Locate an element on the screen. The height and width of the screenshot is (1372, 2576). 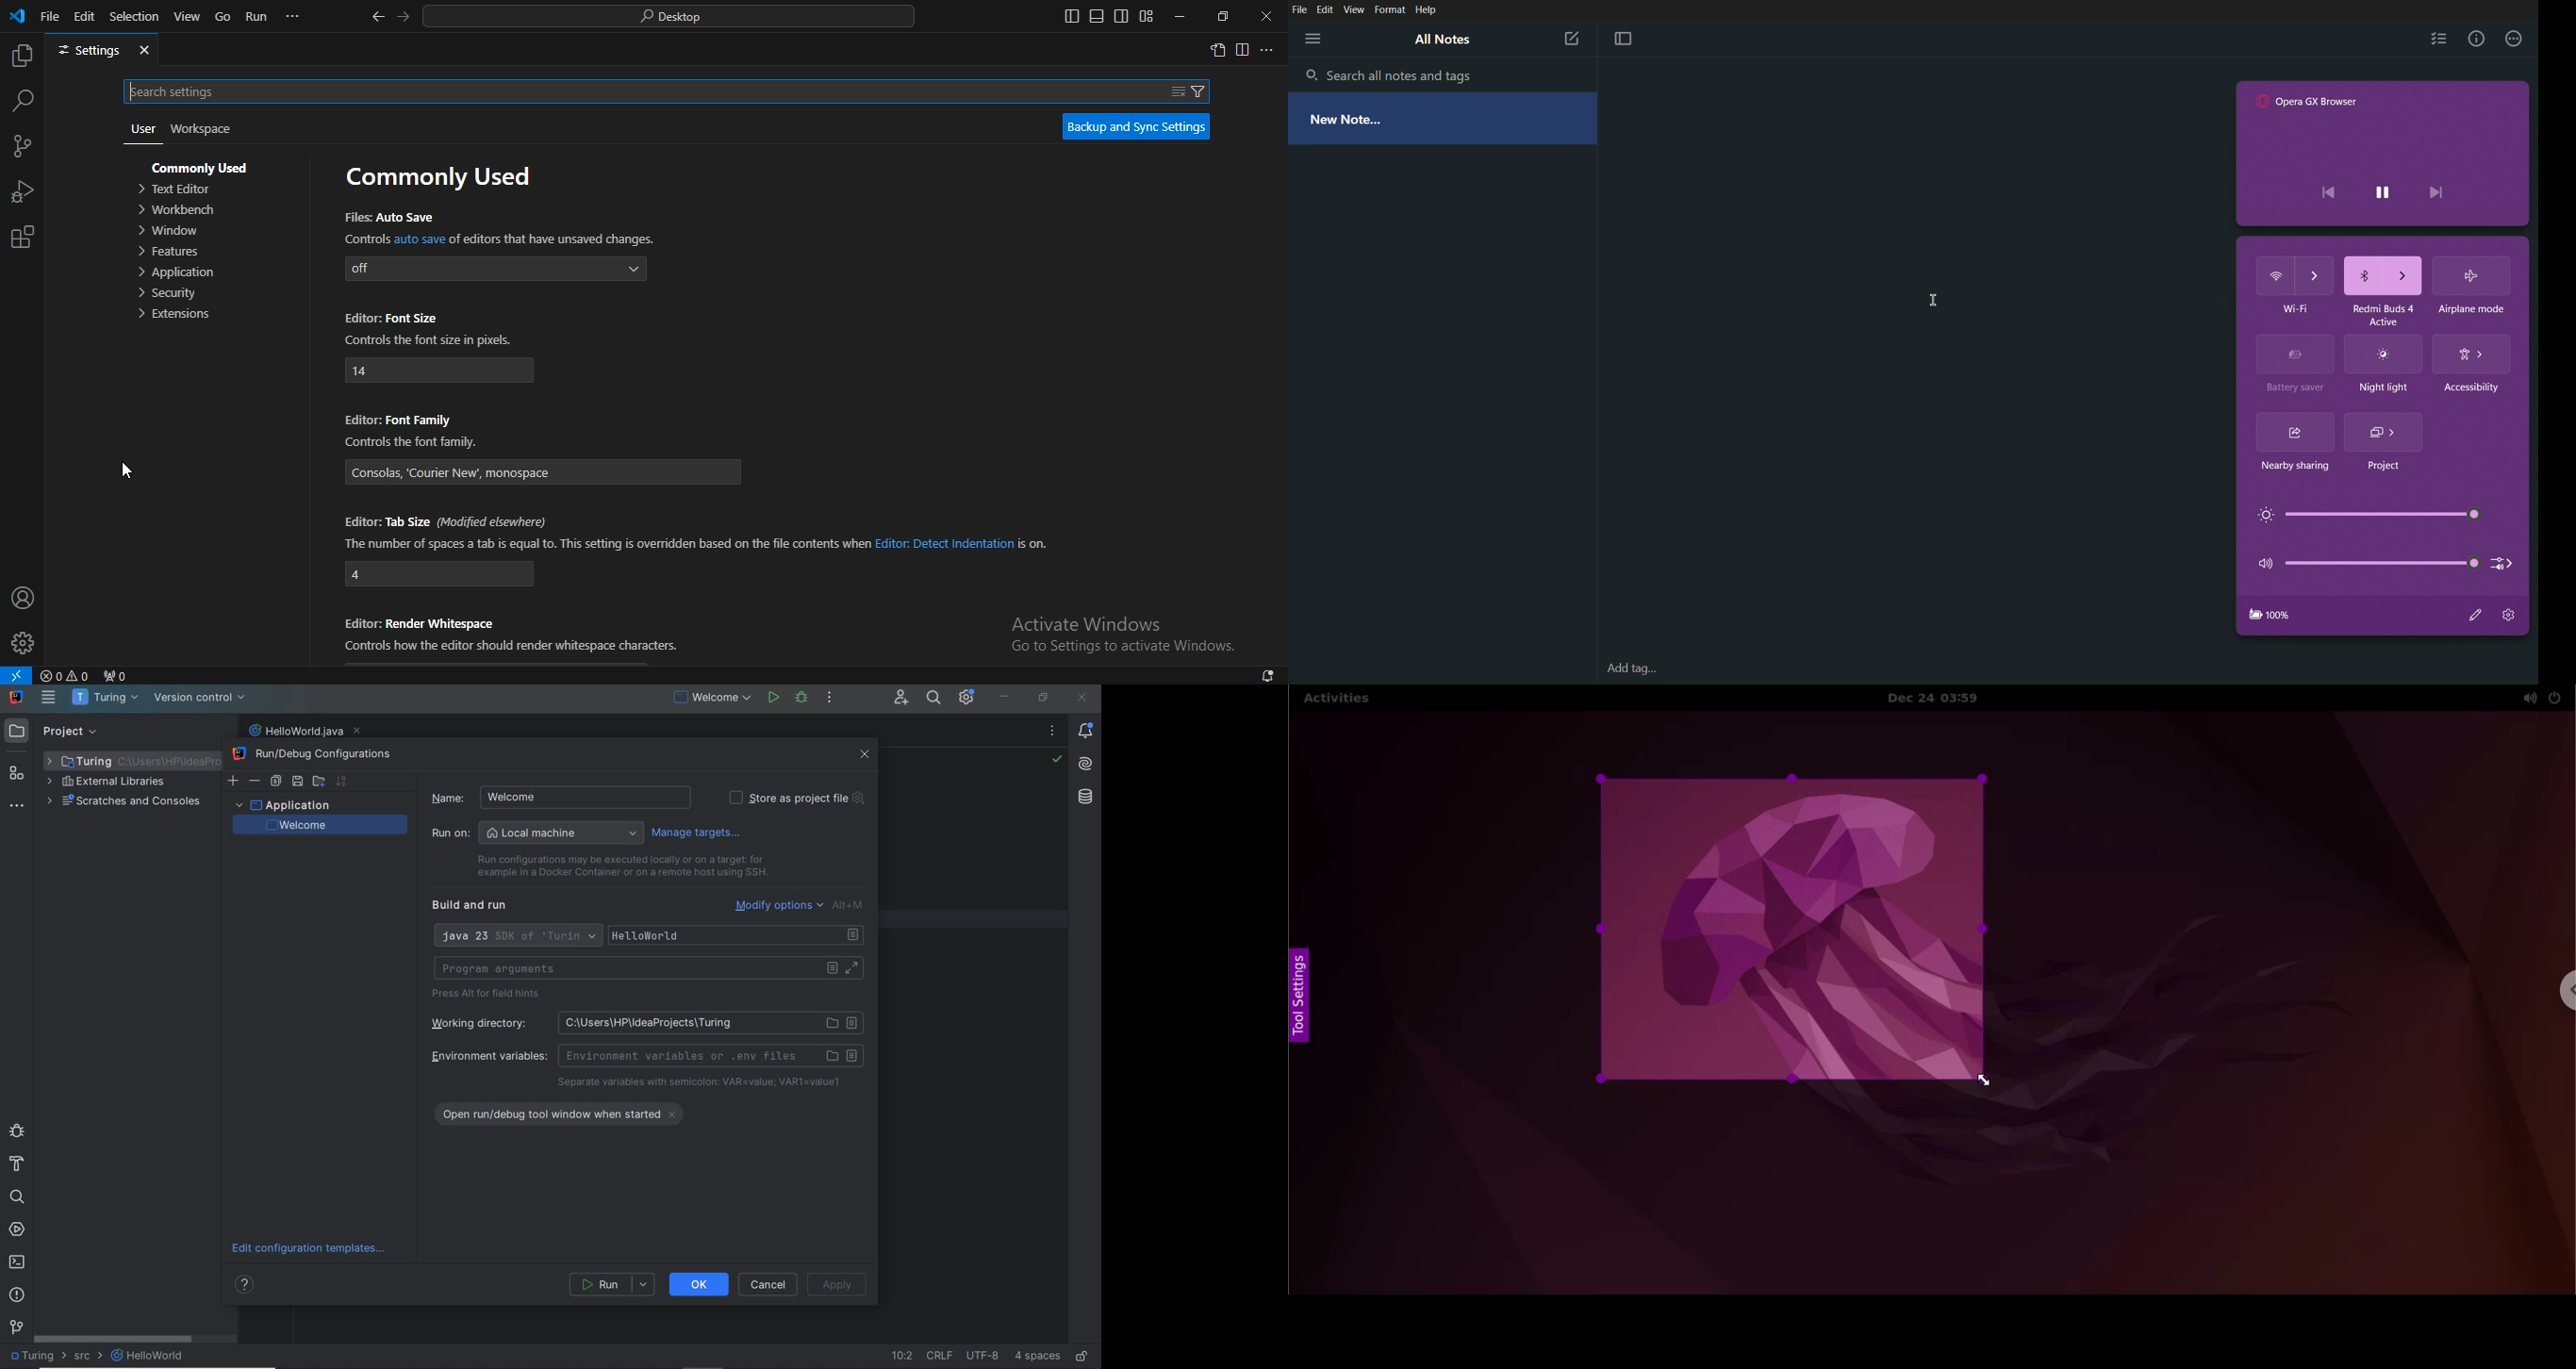
HelloWorld is located at coordinates (739, 936).